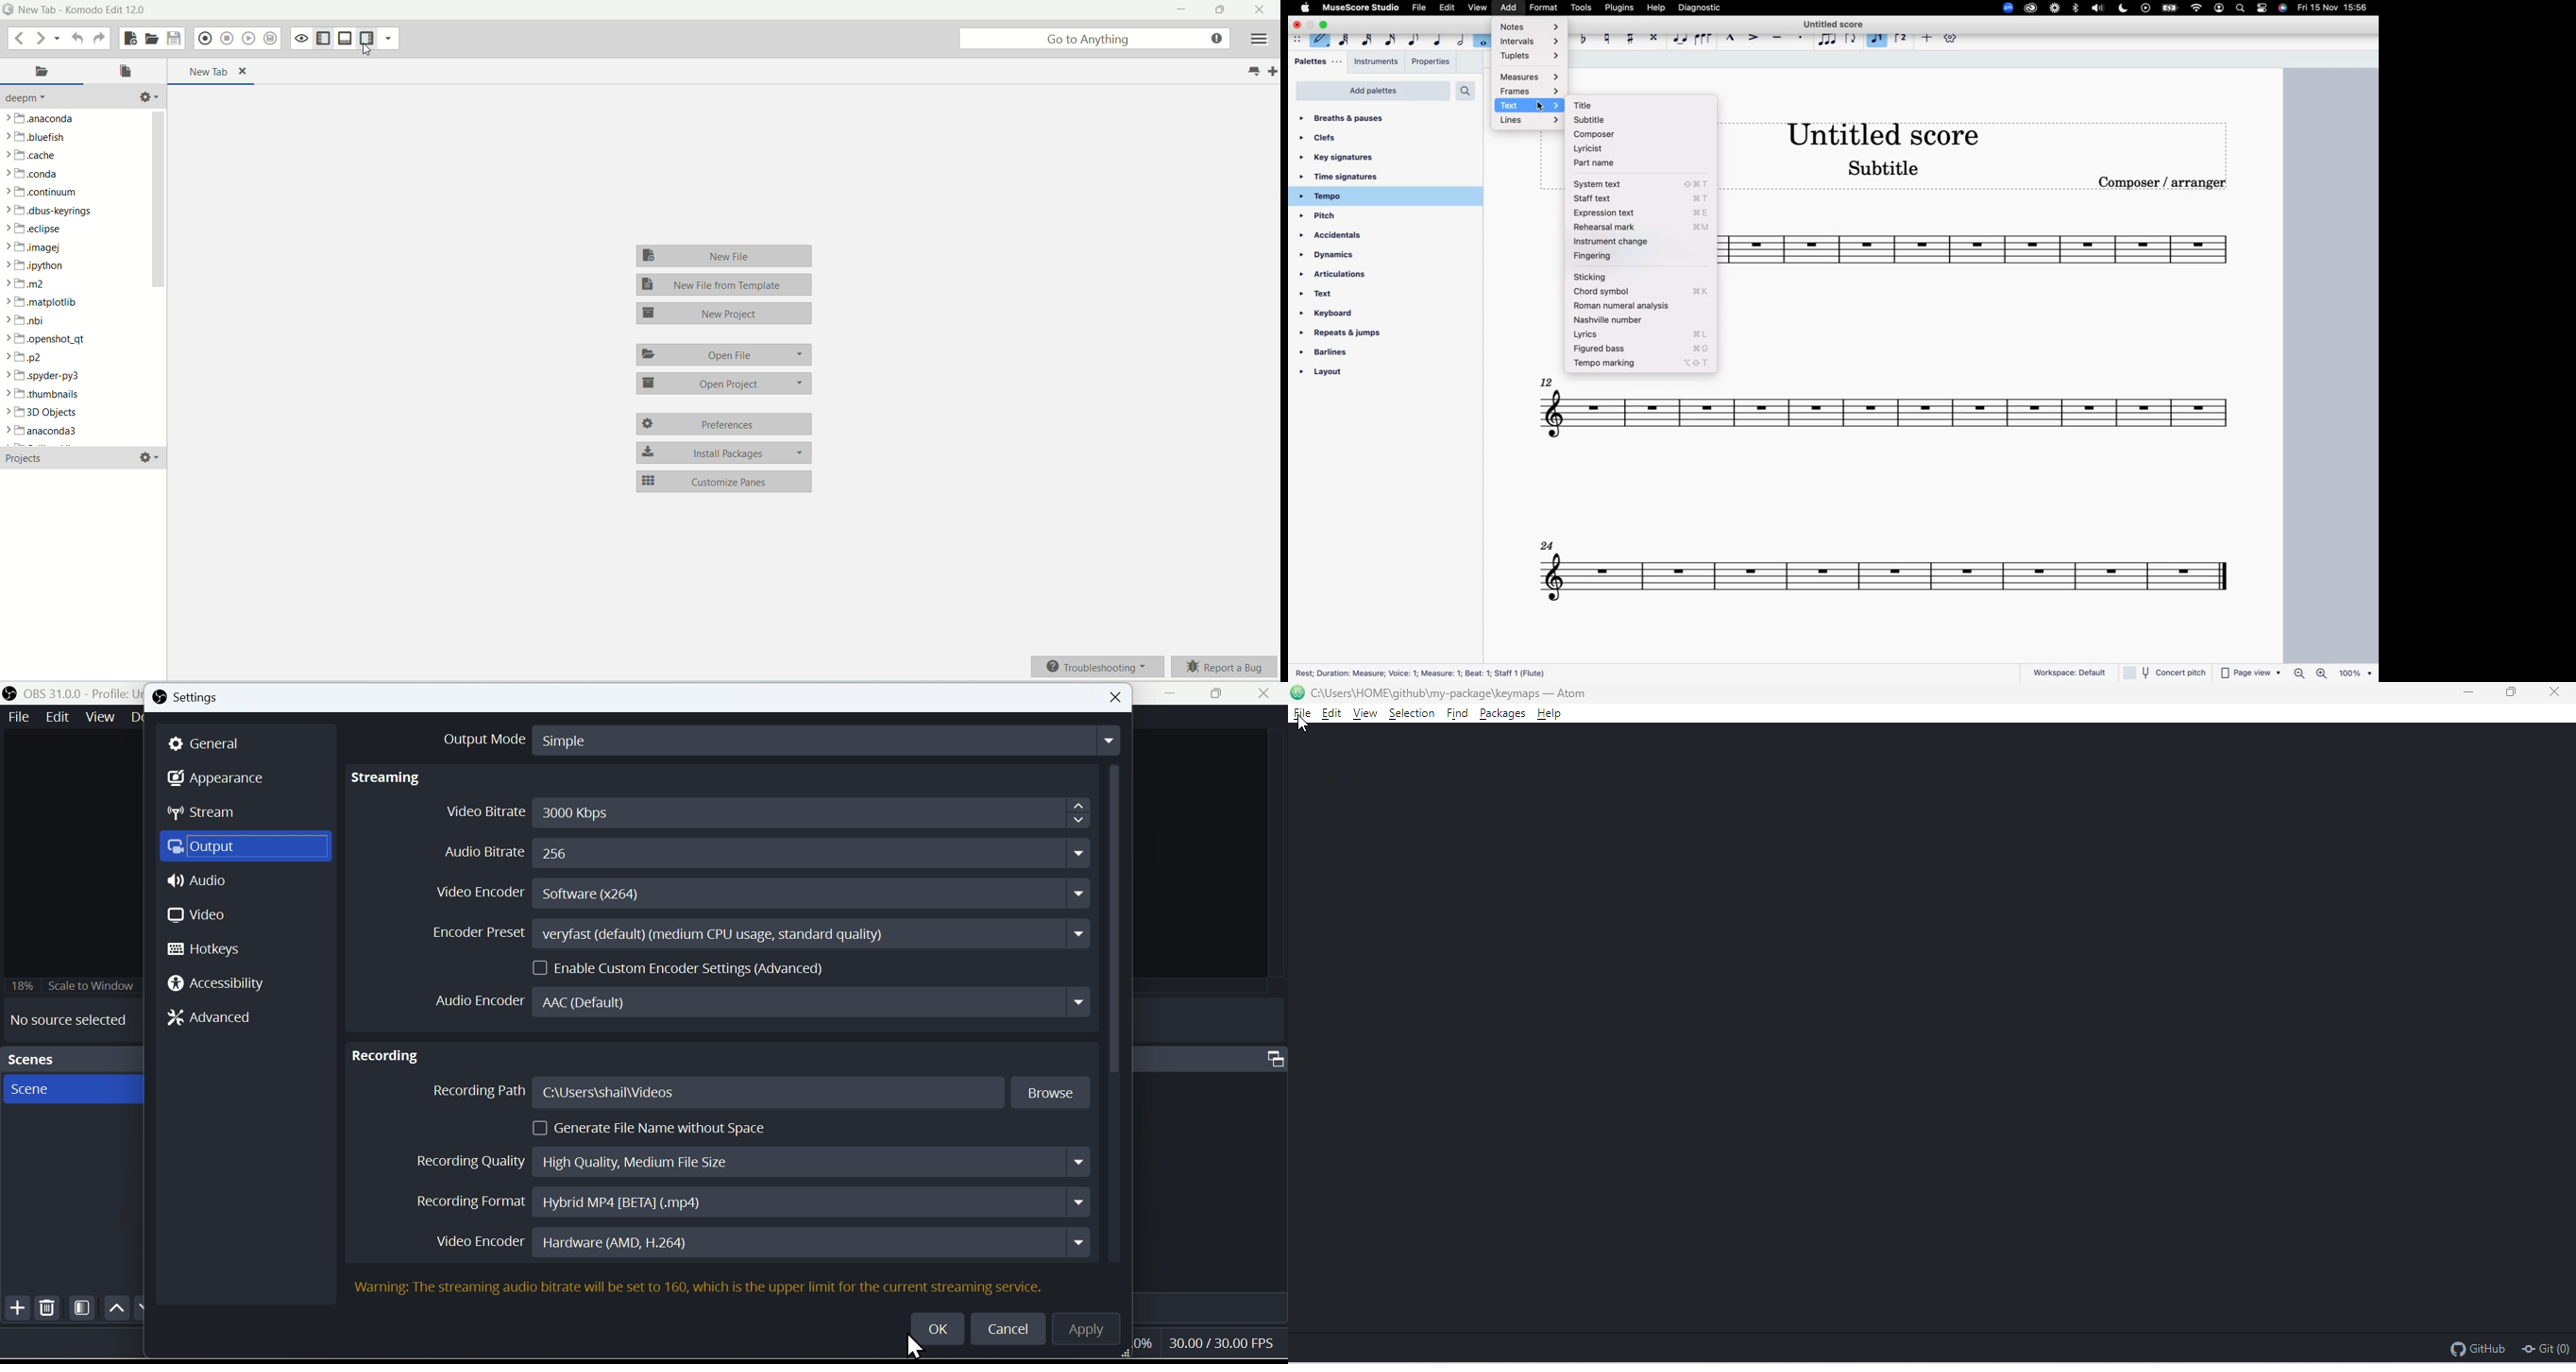 This screenshot has height=1372, width=2576. Describe the element at coordinates (151, 38) in the screenshot. I see `open file` at that location.